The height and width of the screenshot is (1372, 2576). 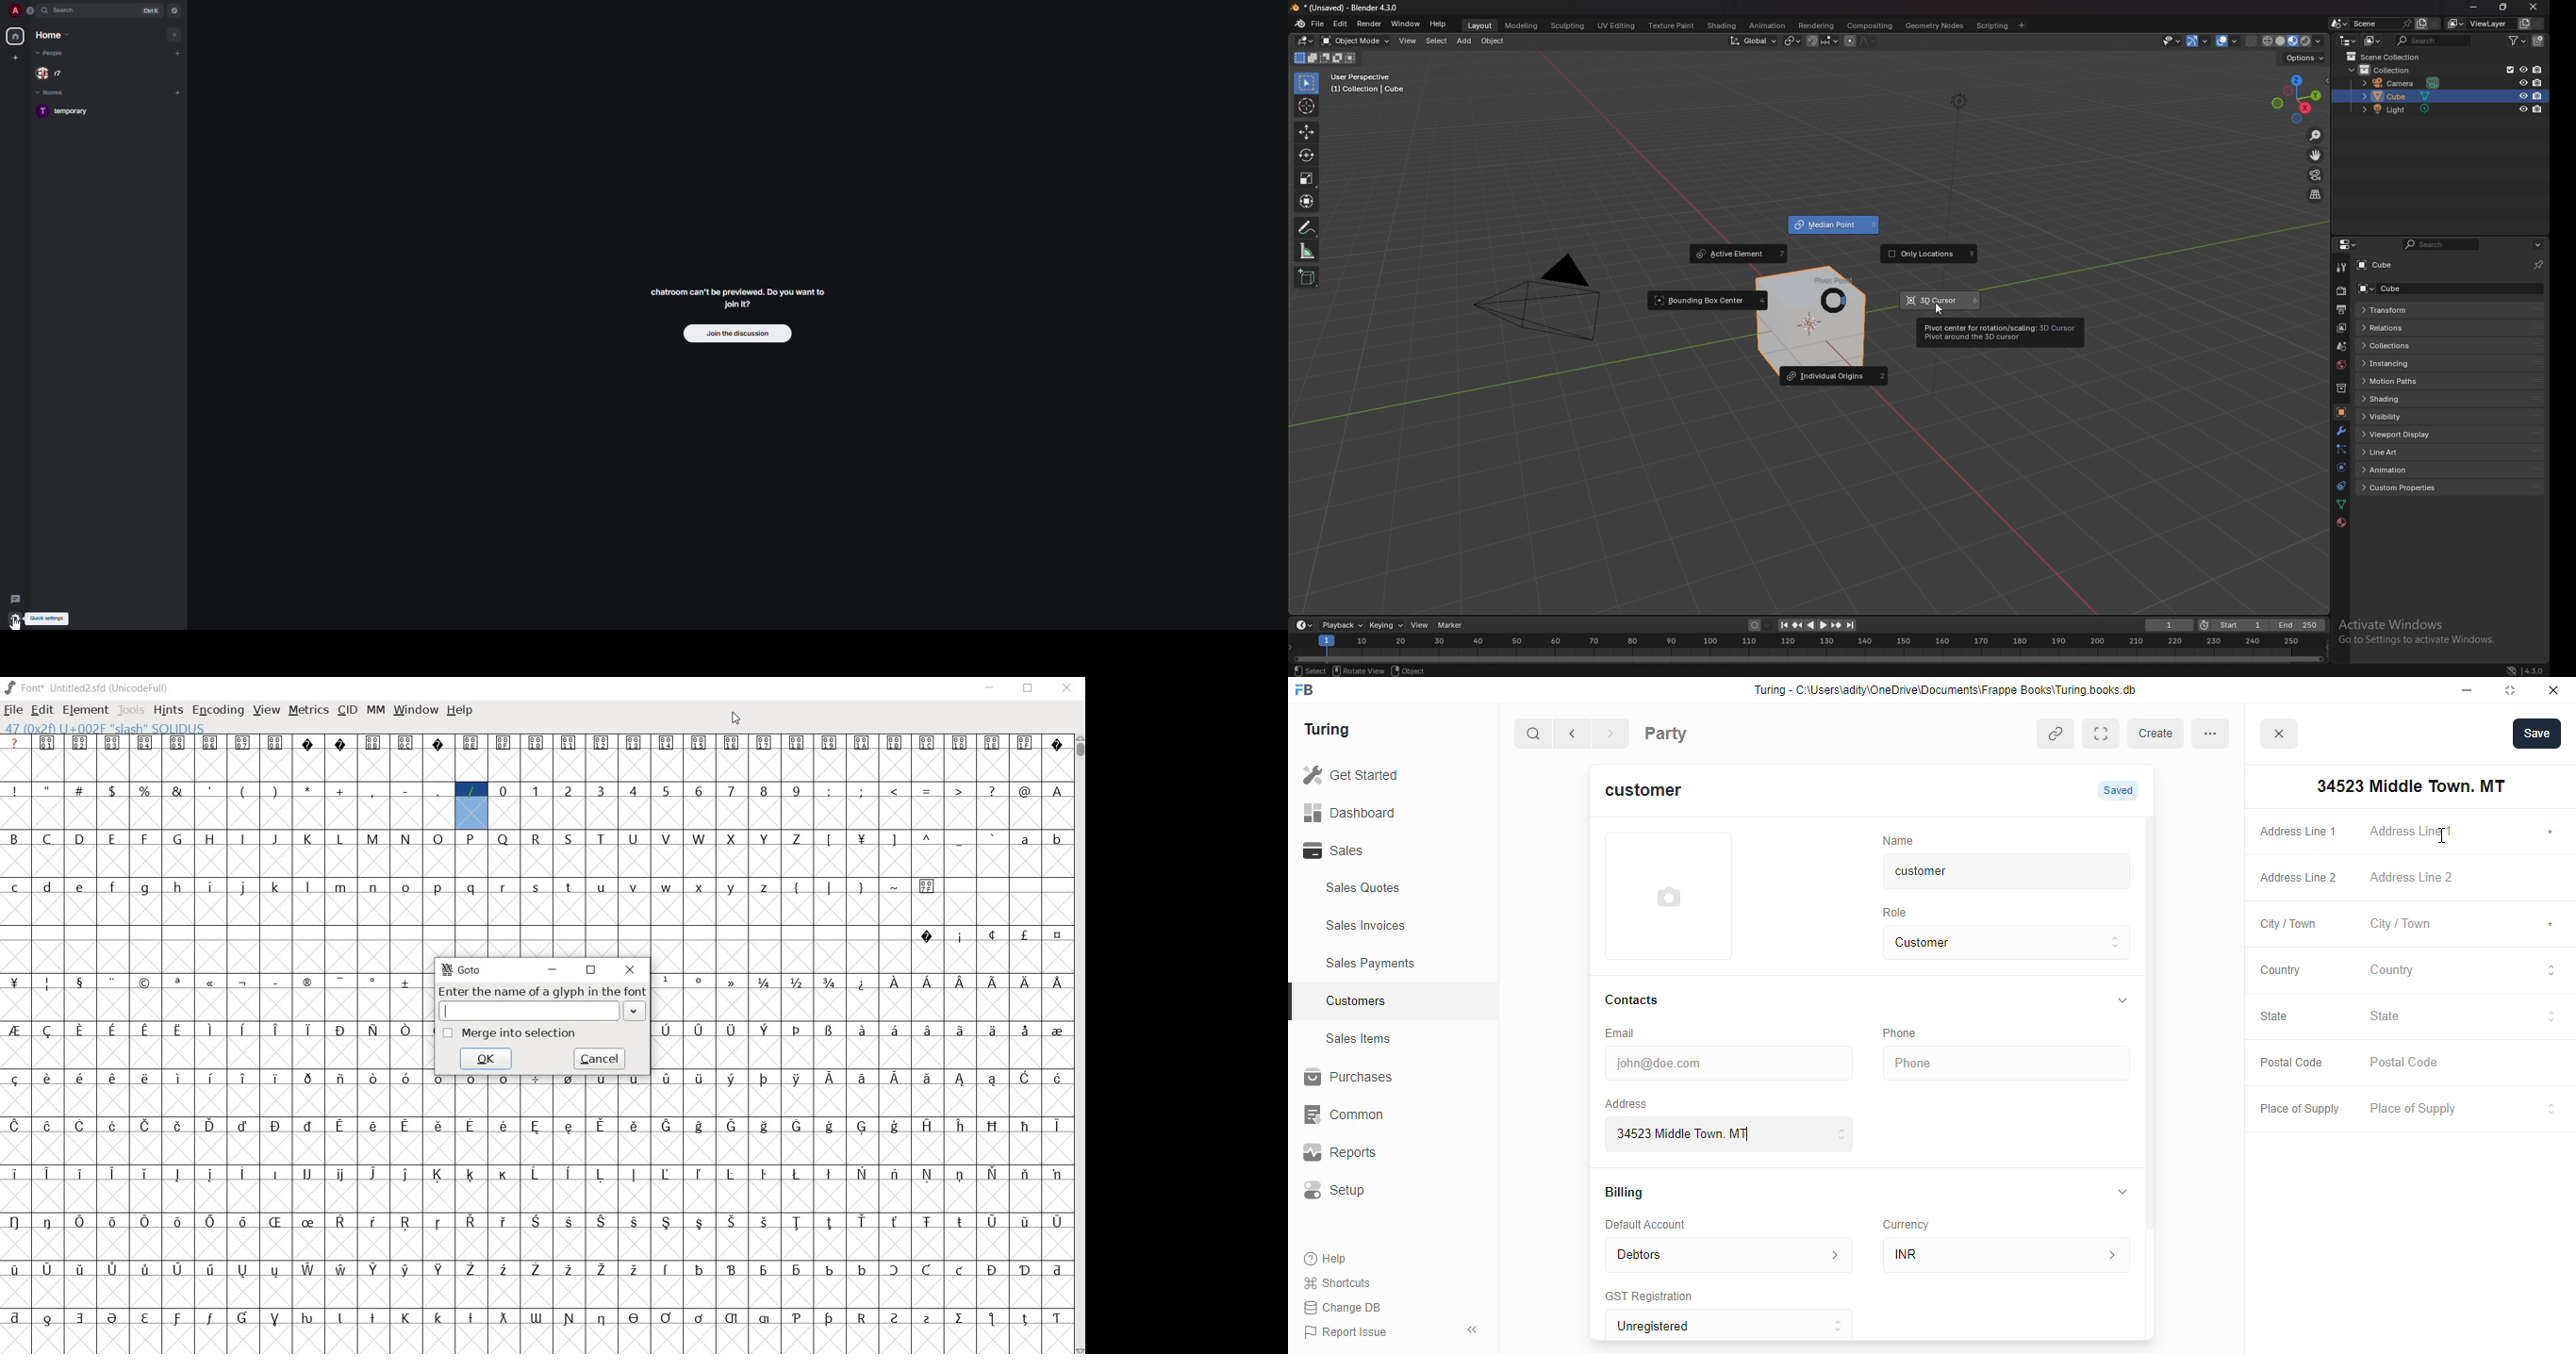 I want to click on glyph, so click(x=797, y=1223).